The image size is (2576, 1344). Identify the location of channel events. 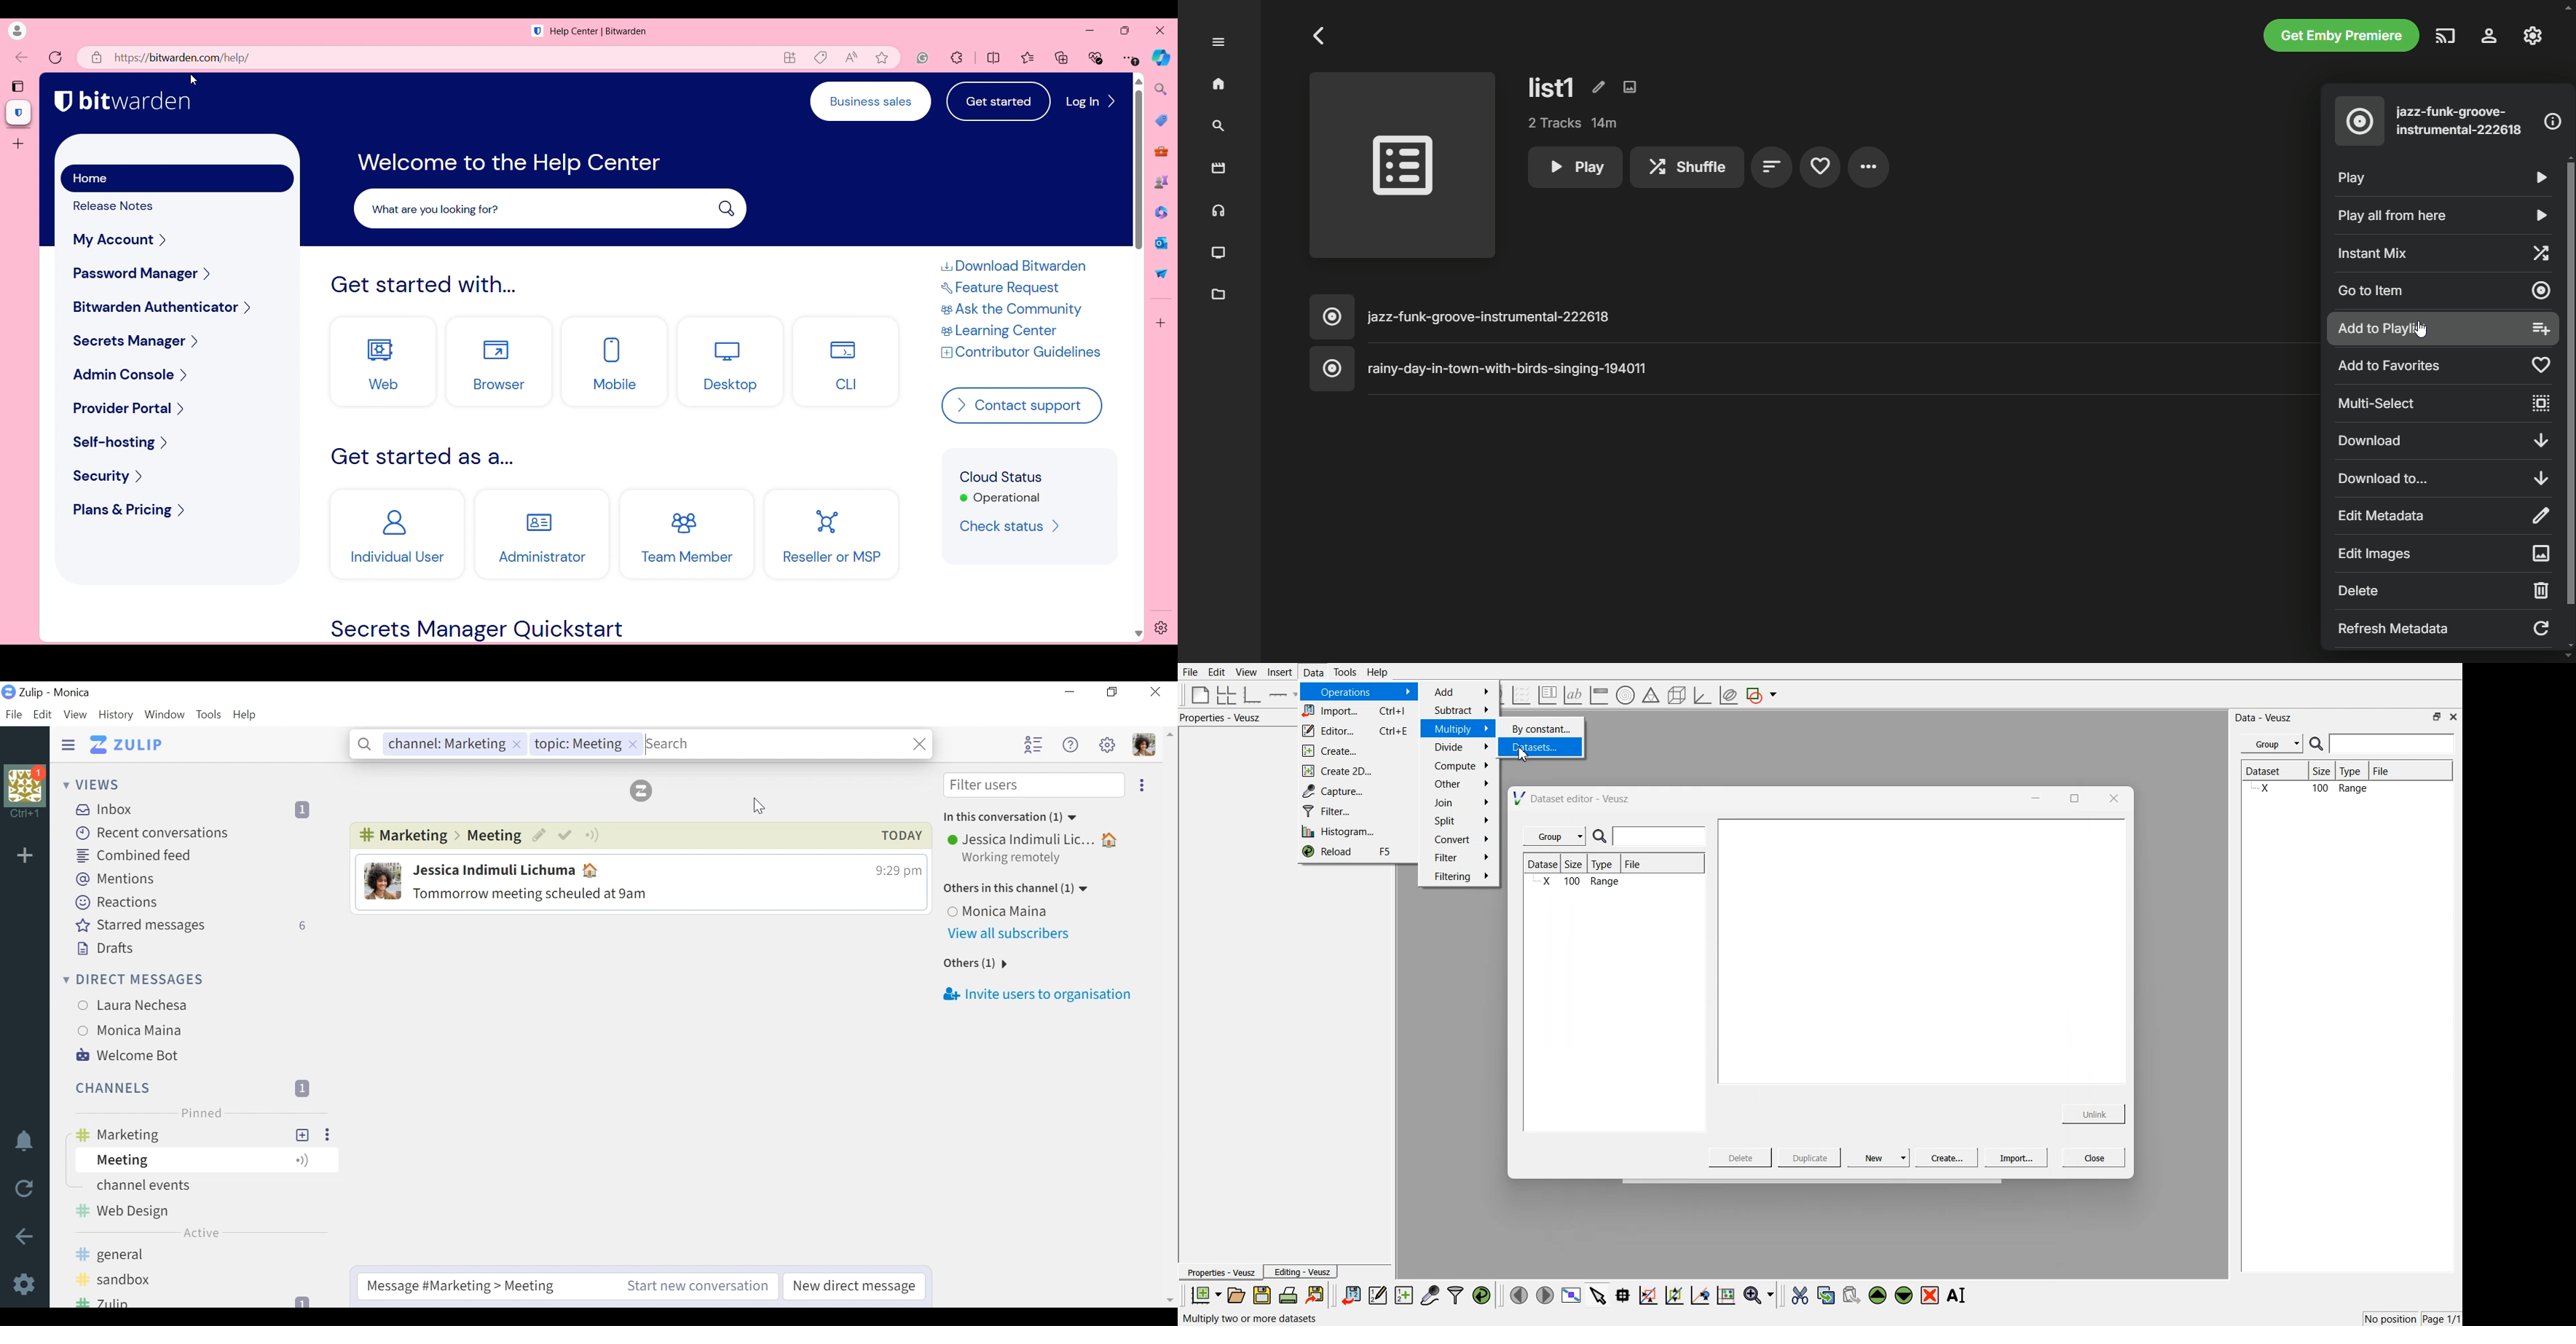
(177, 1185).